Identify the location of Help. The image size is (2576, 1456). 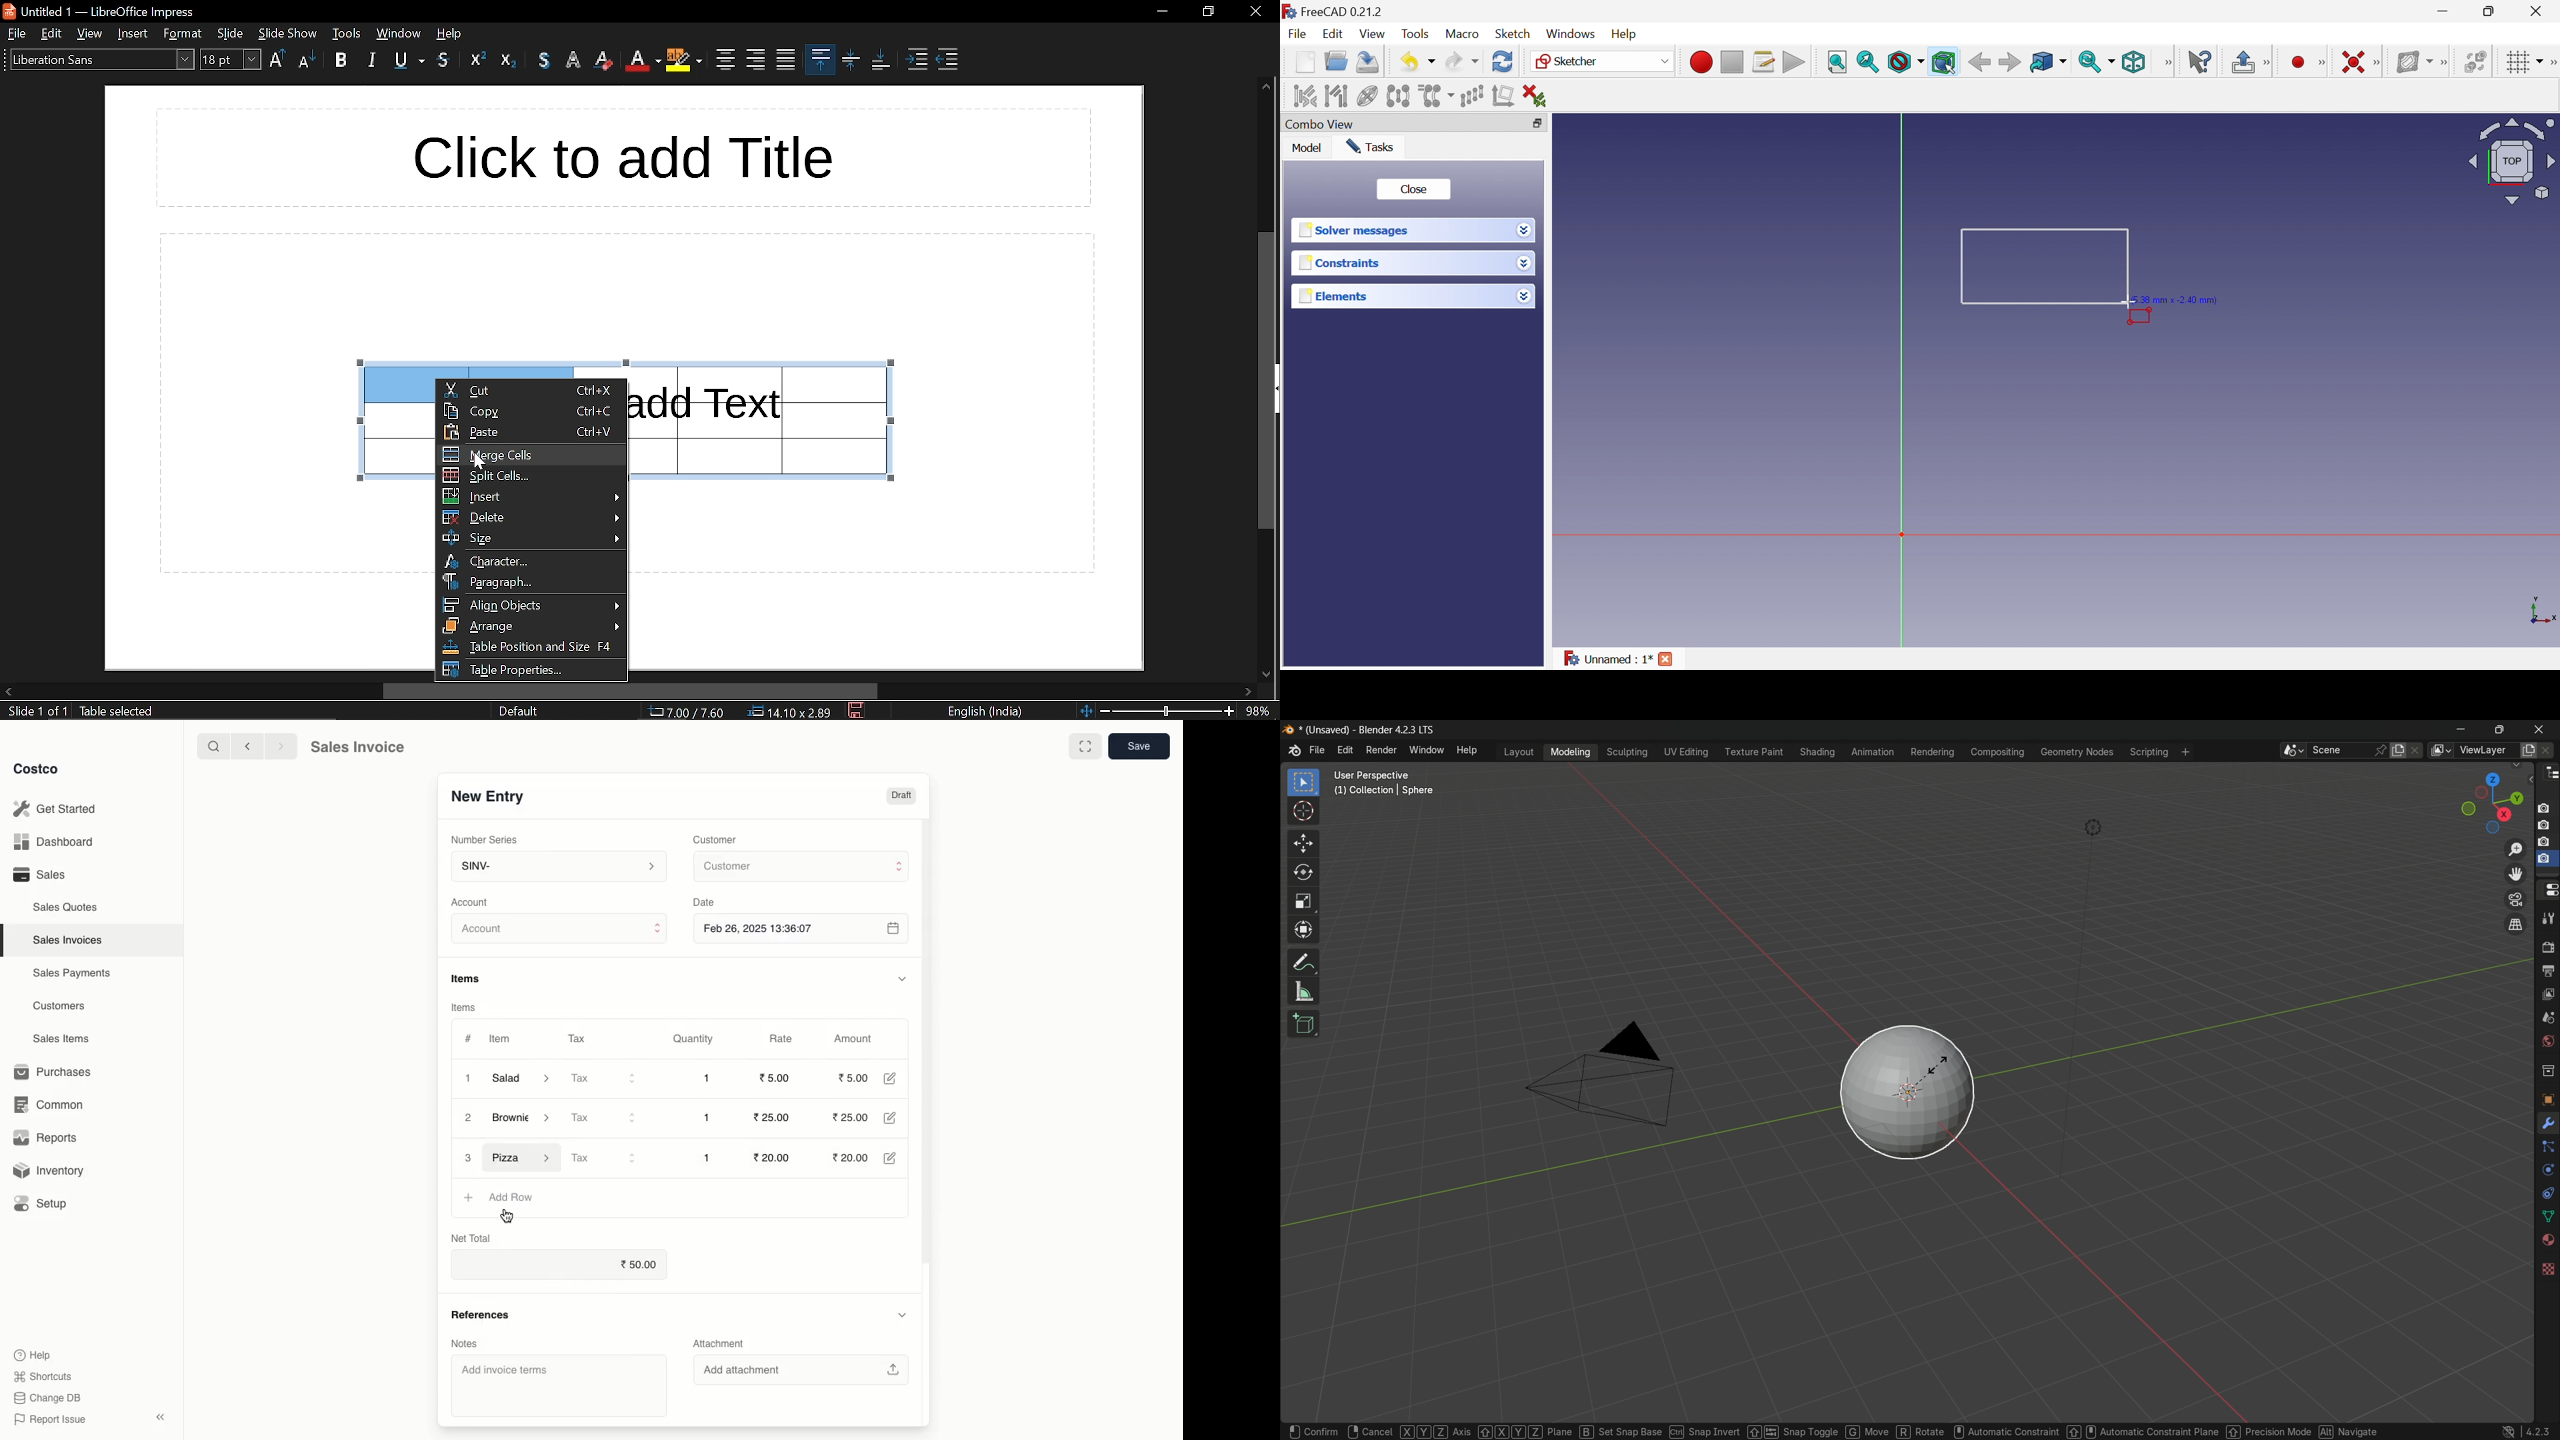
(34, 1354).